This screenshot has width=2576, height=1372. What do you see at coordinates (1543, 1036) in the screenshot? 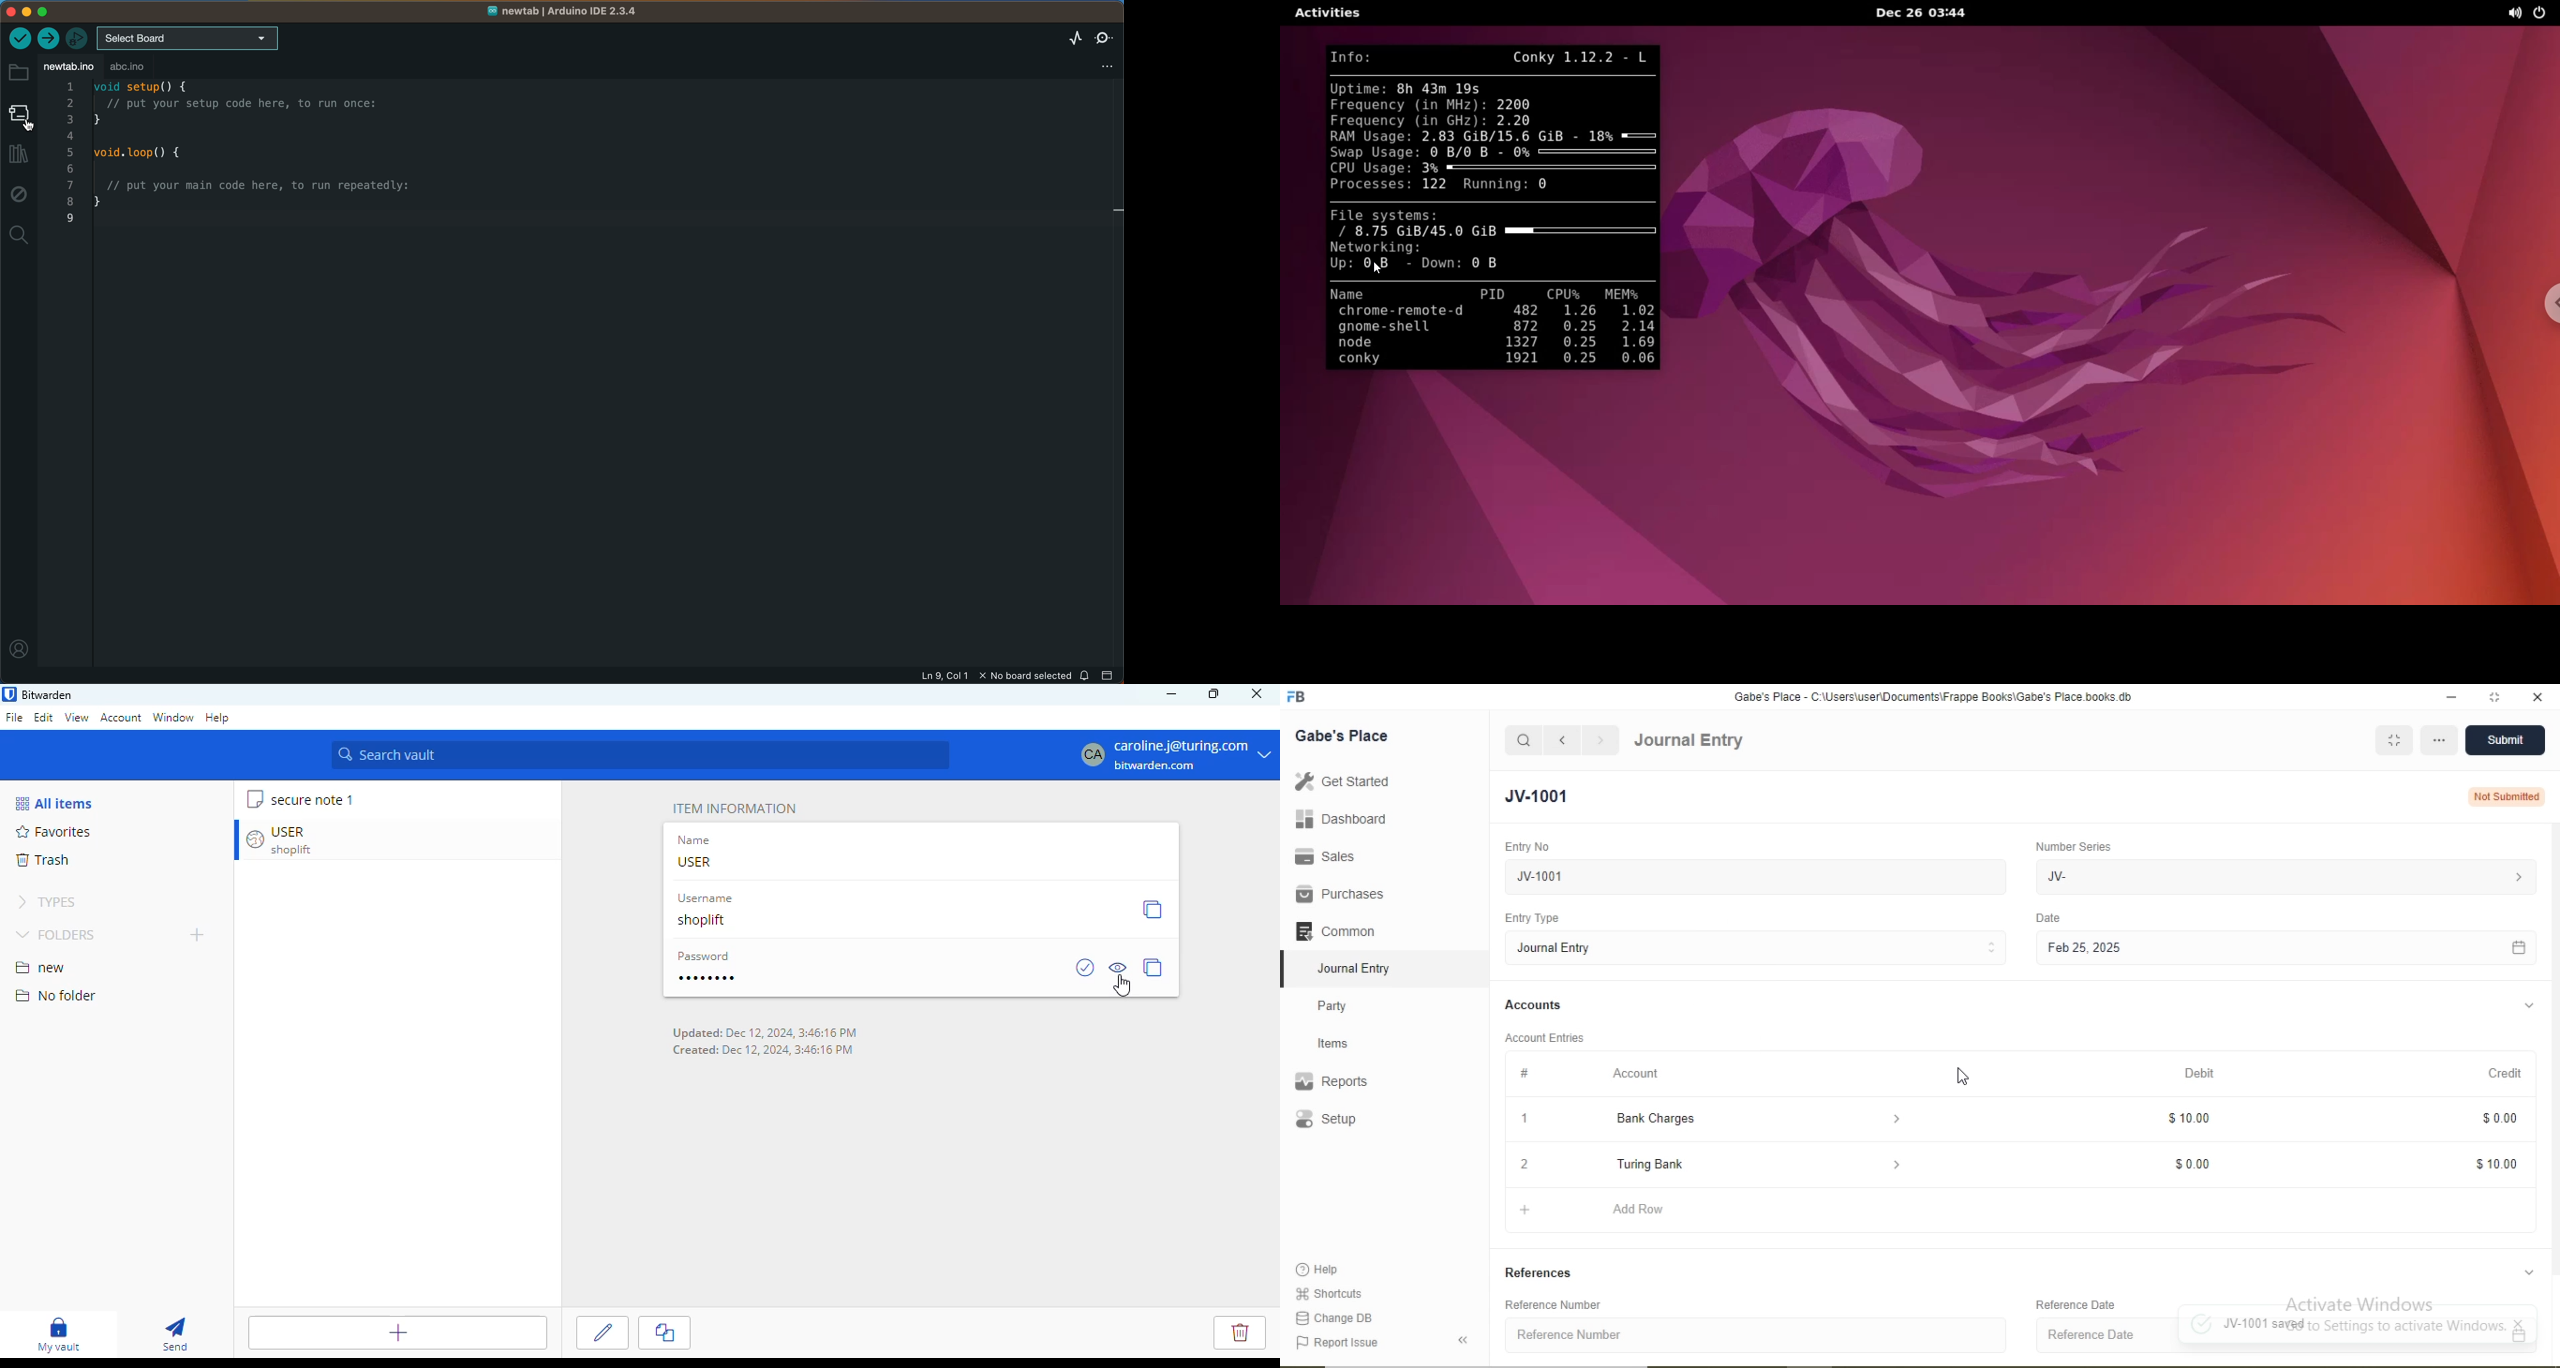
I see `Account Entries` at bounding box center [1543, 1036].